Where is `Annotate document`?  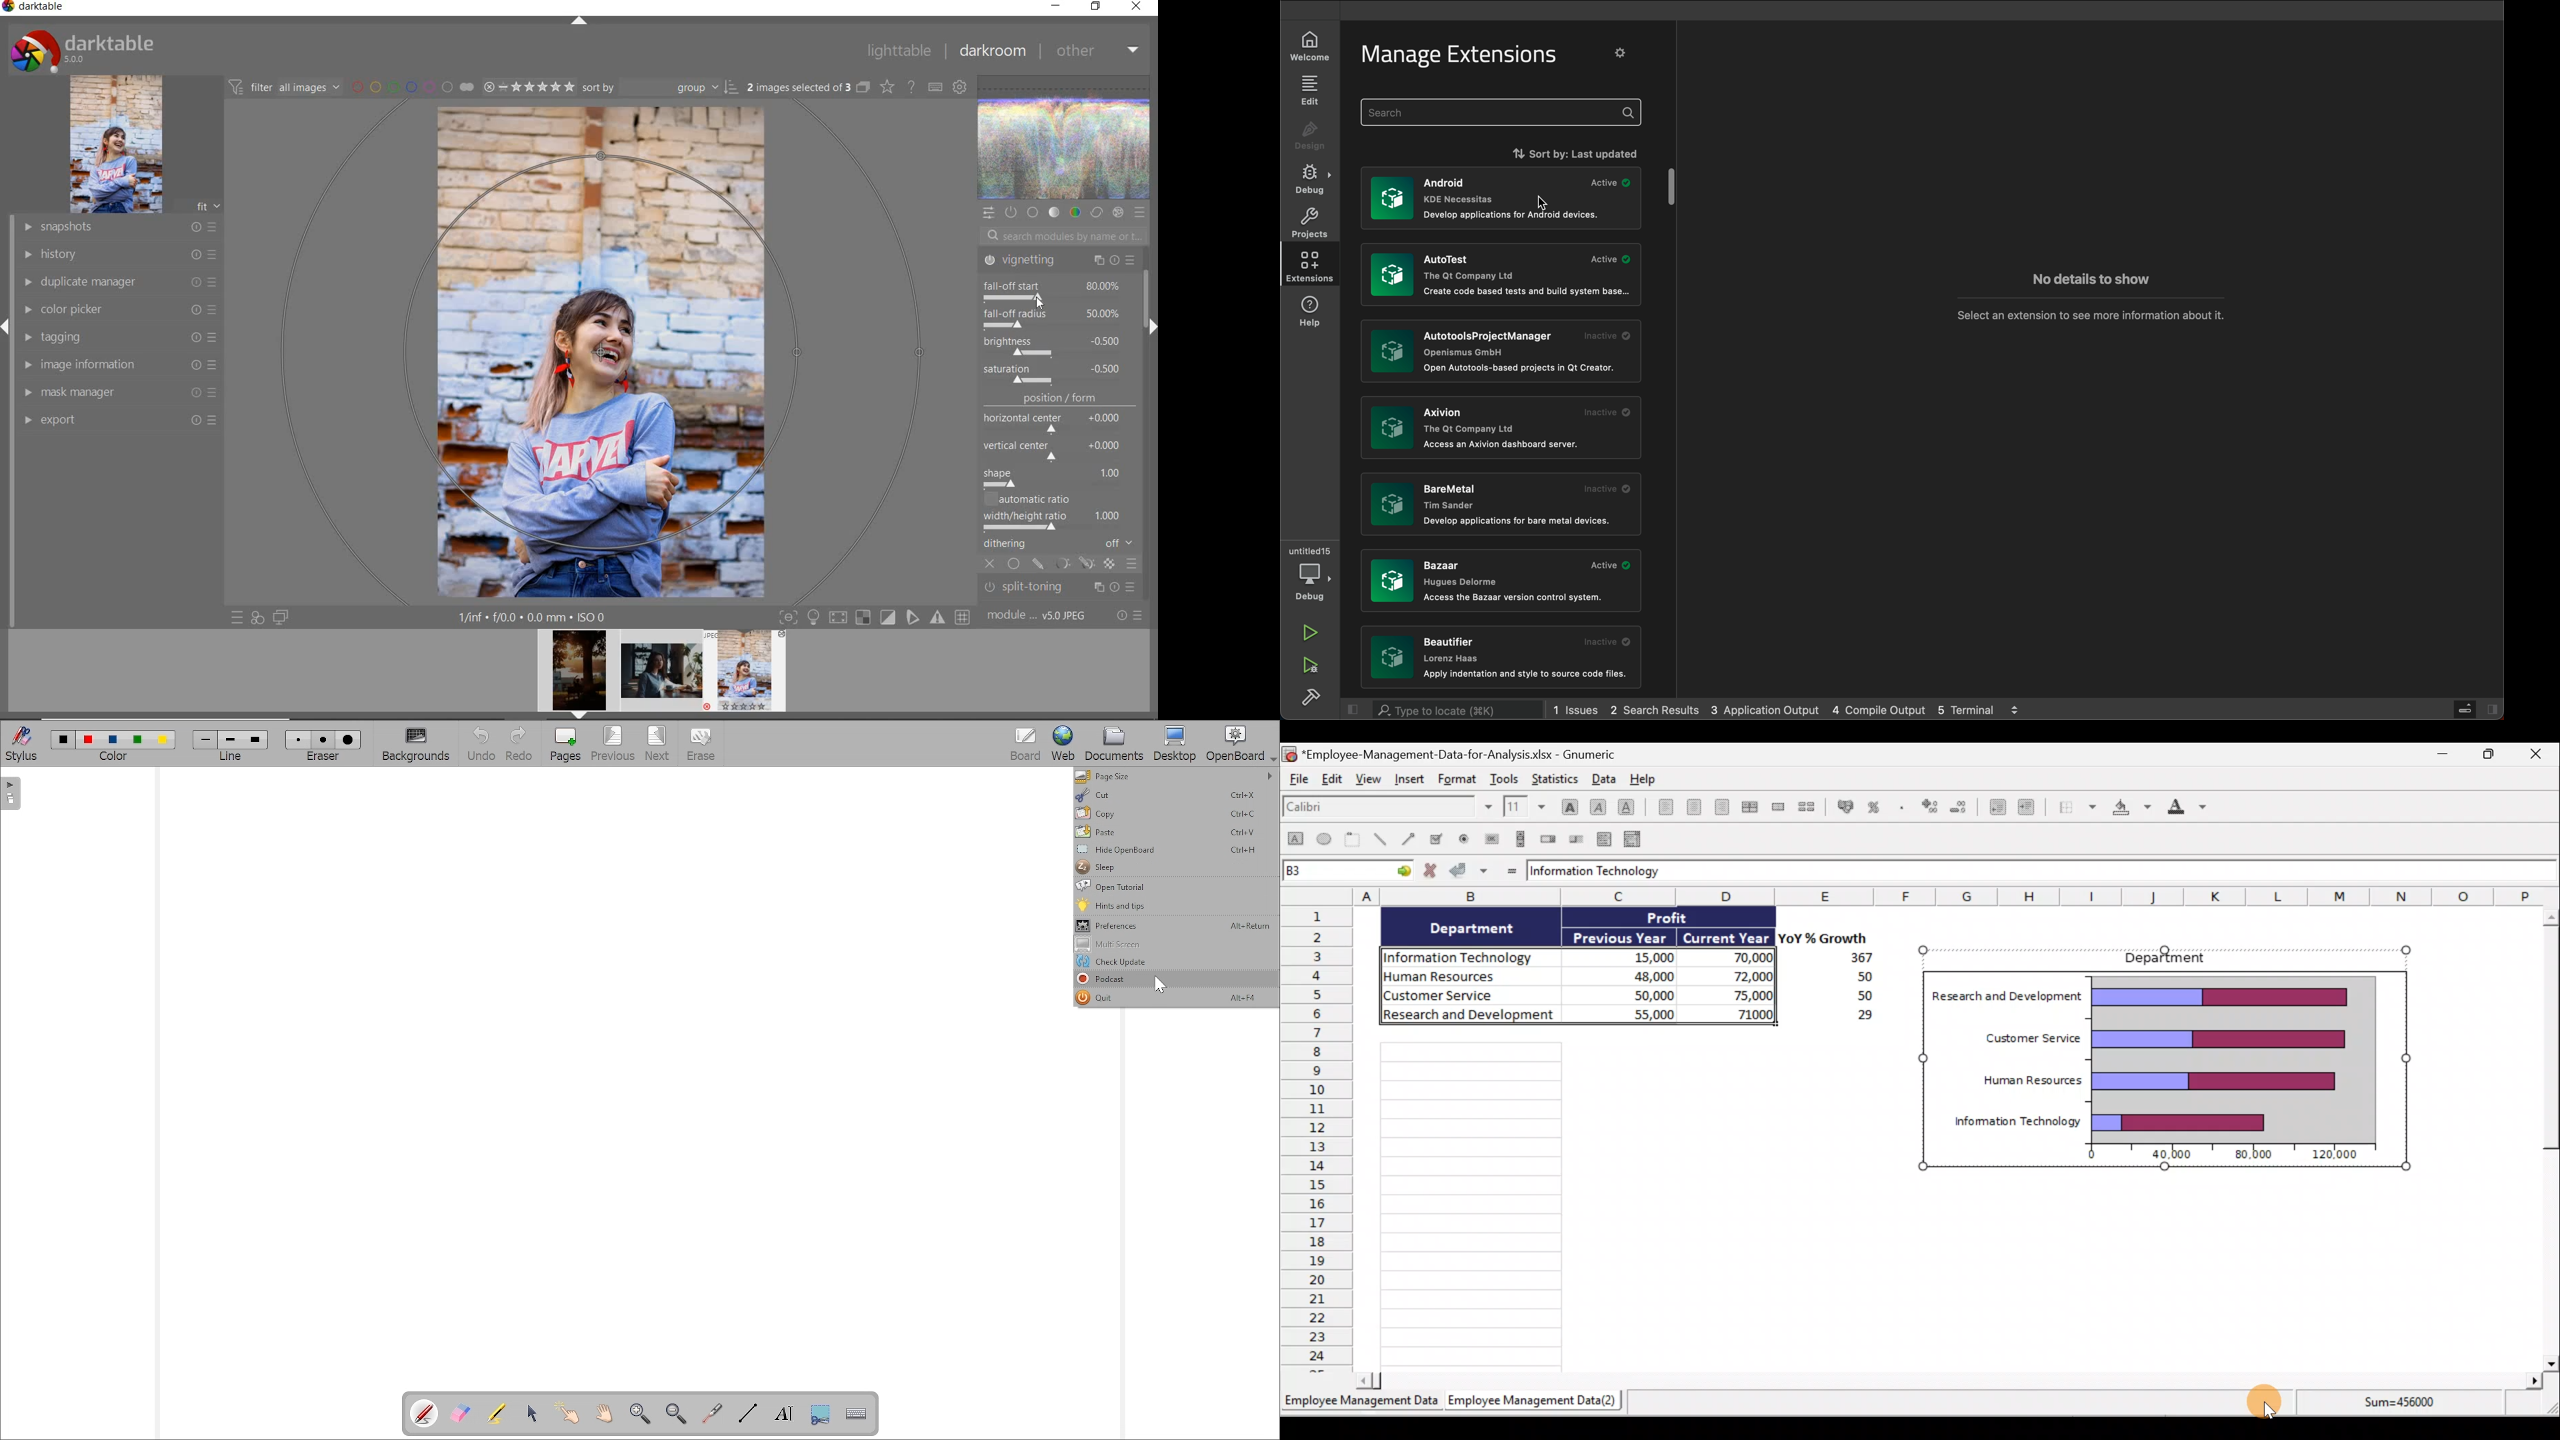 Annotate document is located at coordinates (423, 1414).